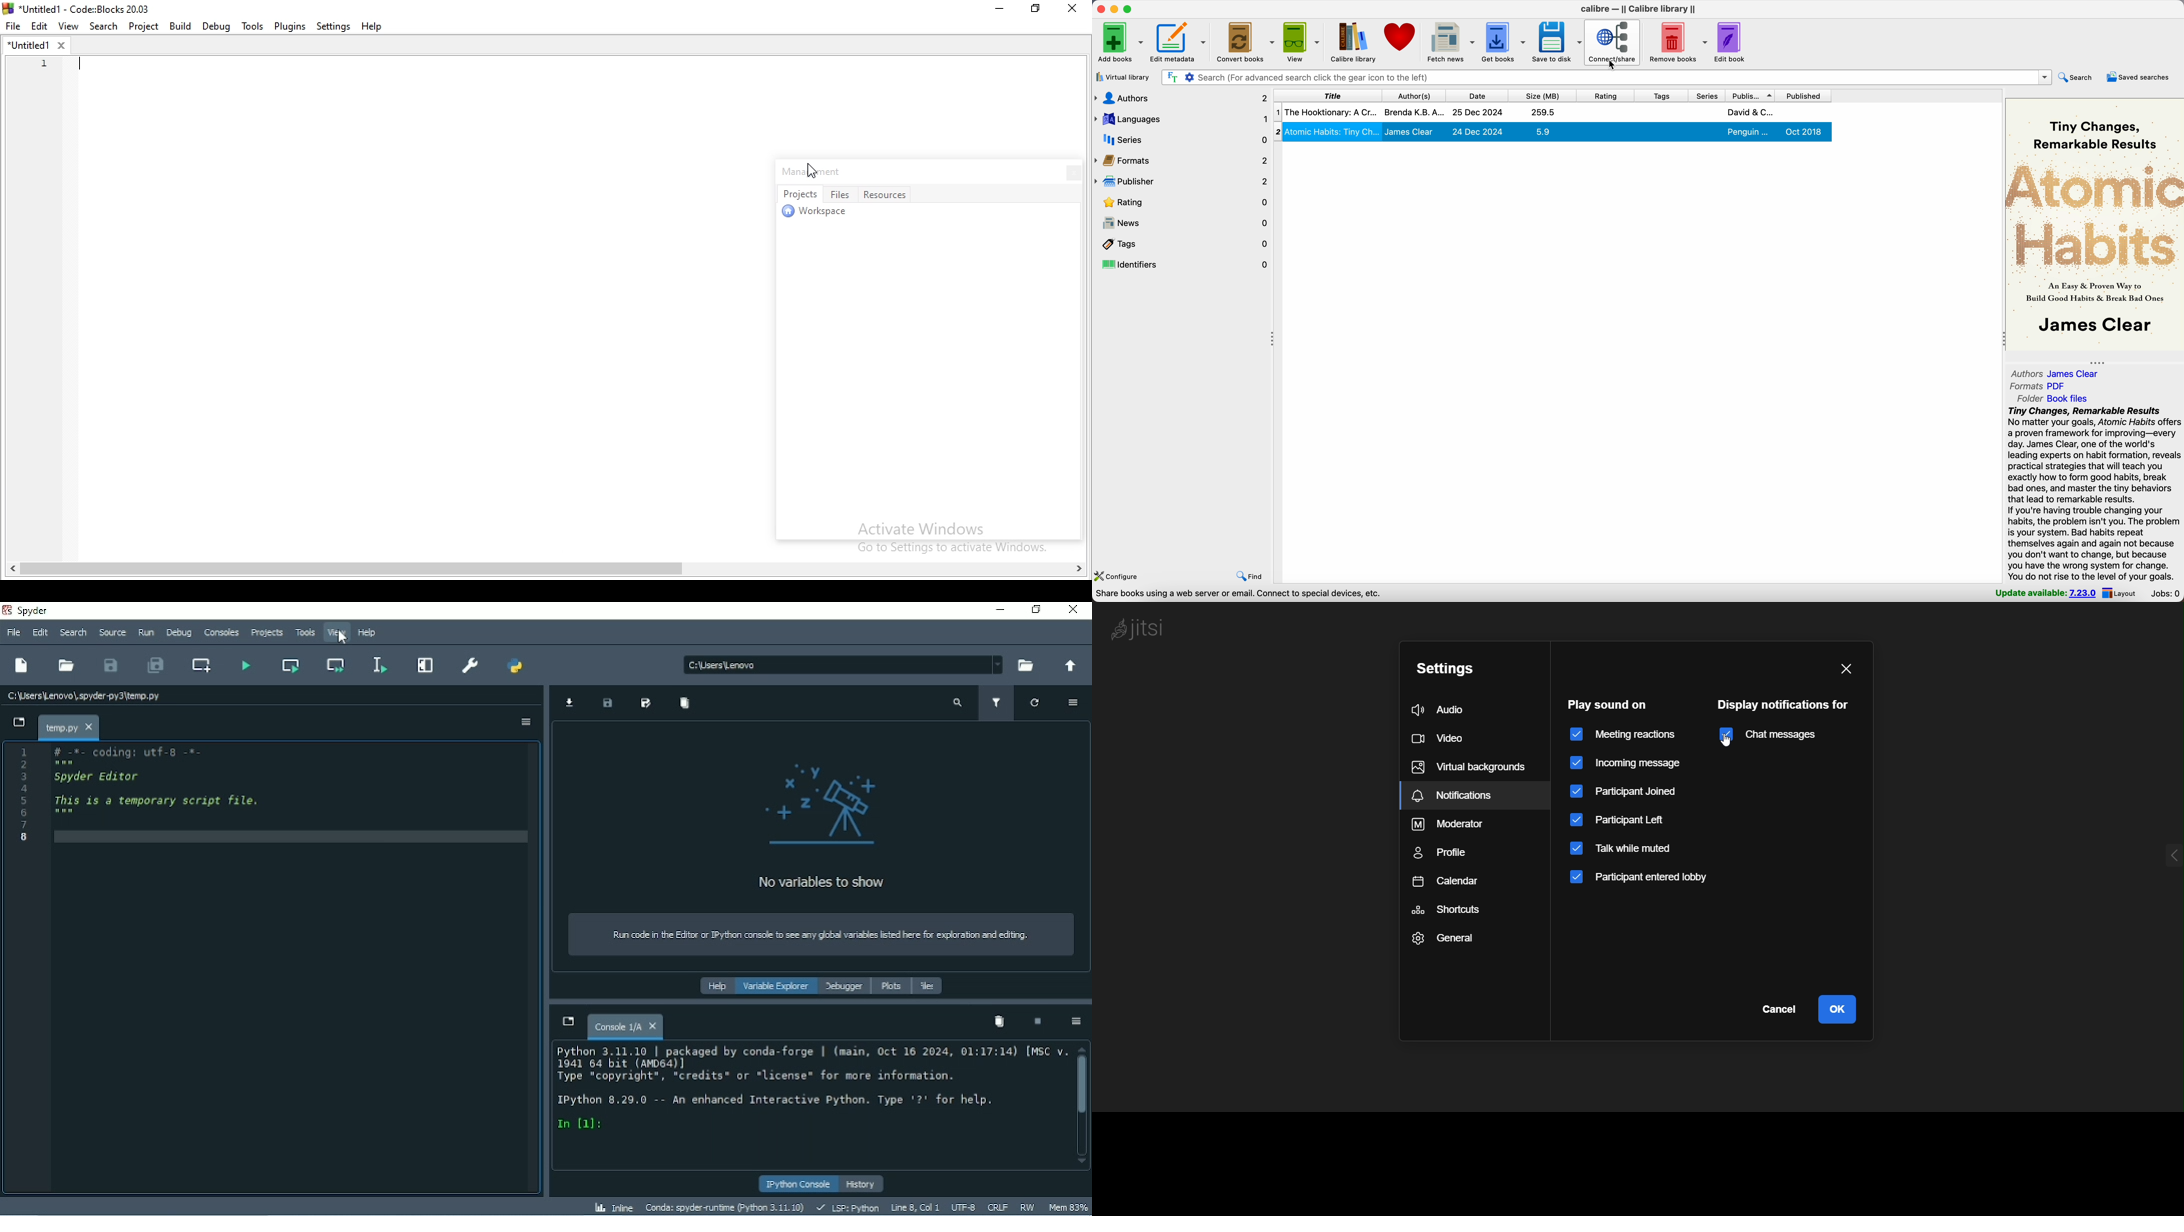 This screenshot has height=1232, width=2184. Describe the element at coordinates (625, 1024) in the screenshot. I see `Console` at that location.